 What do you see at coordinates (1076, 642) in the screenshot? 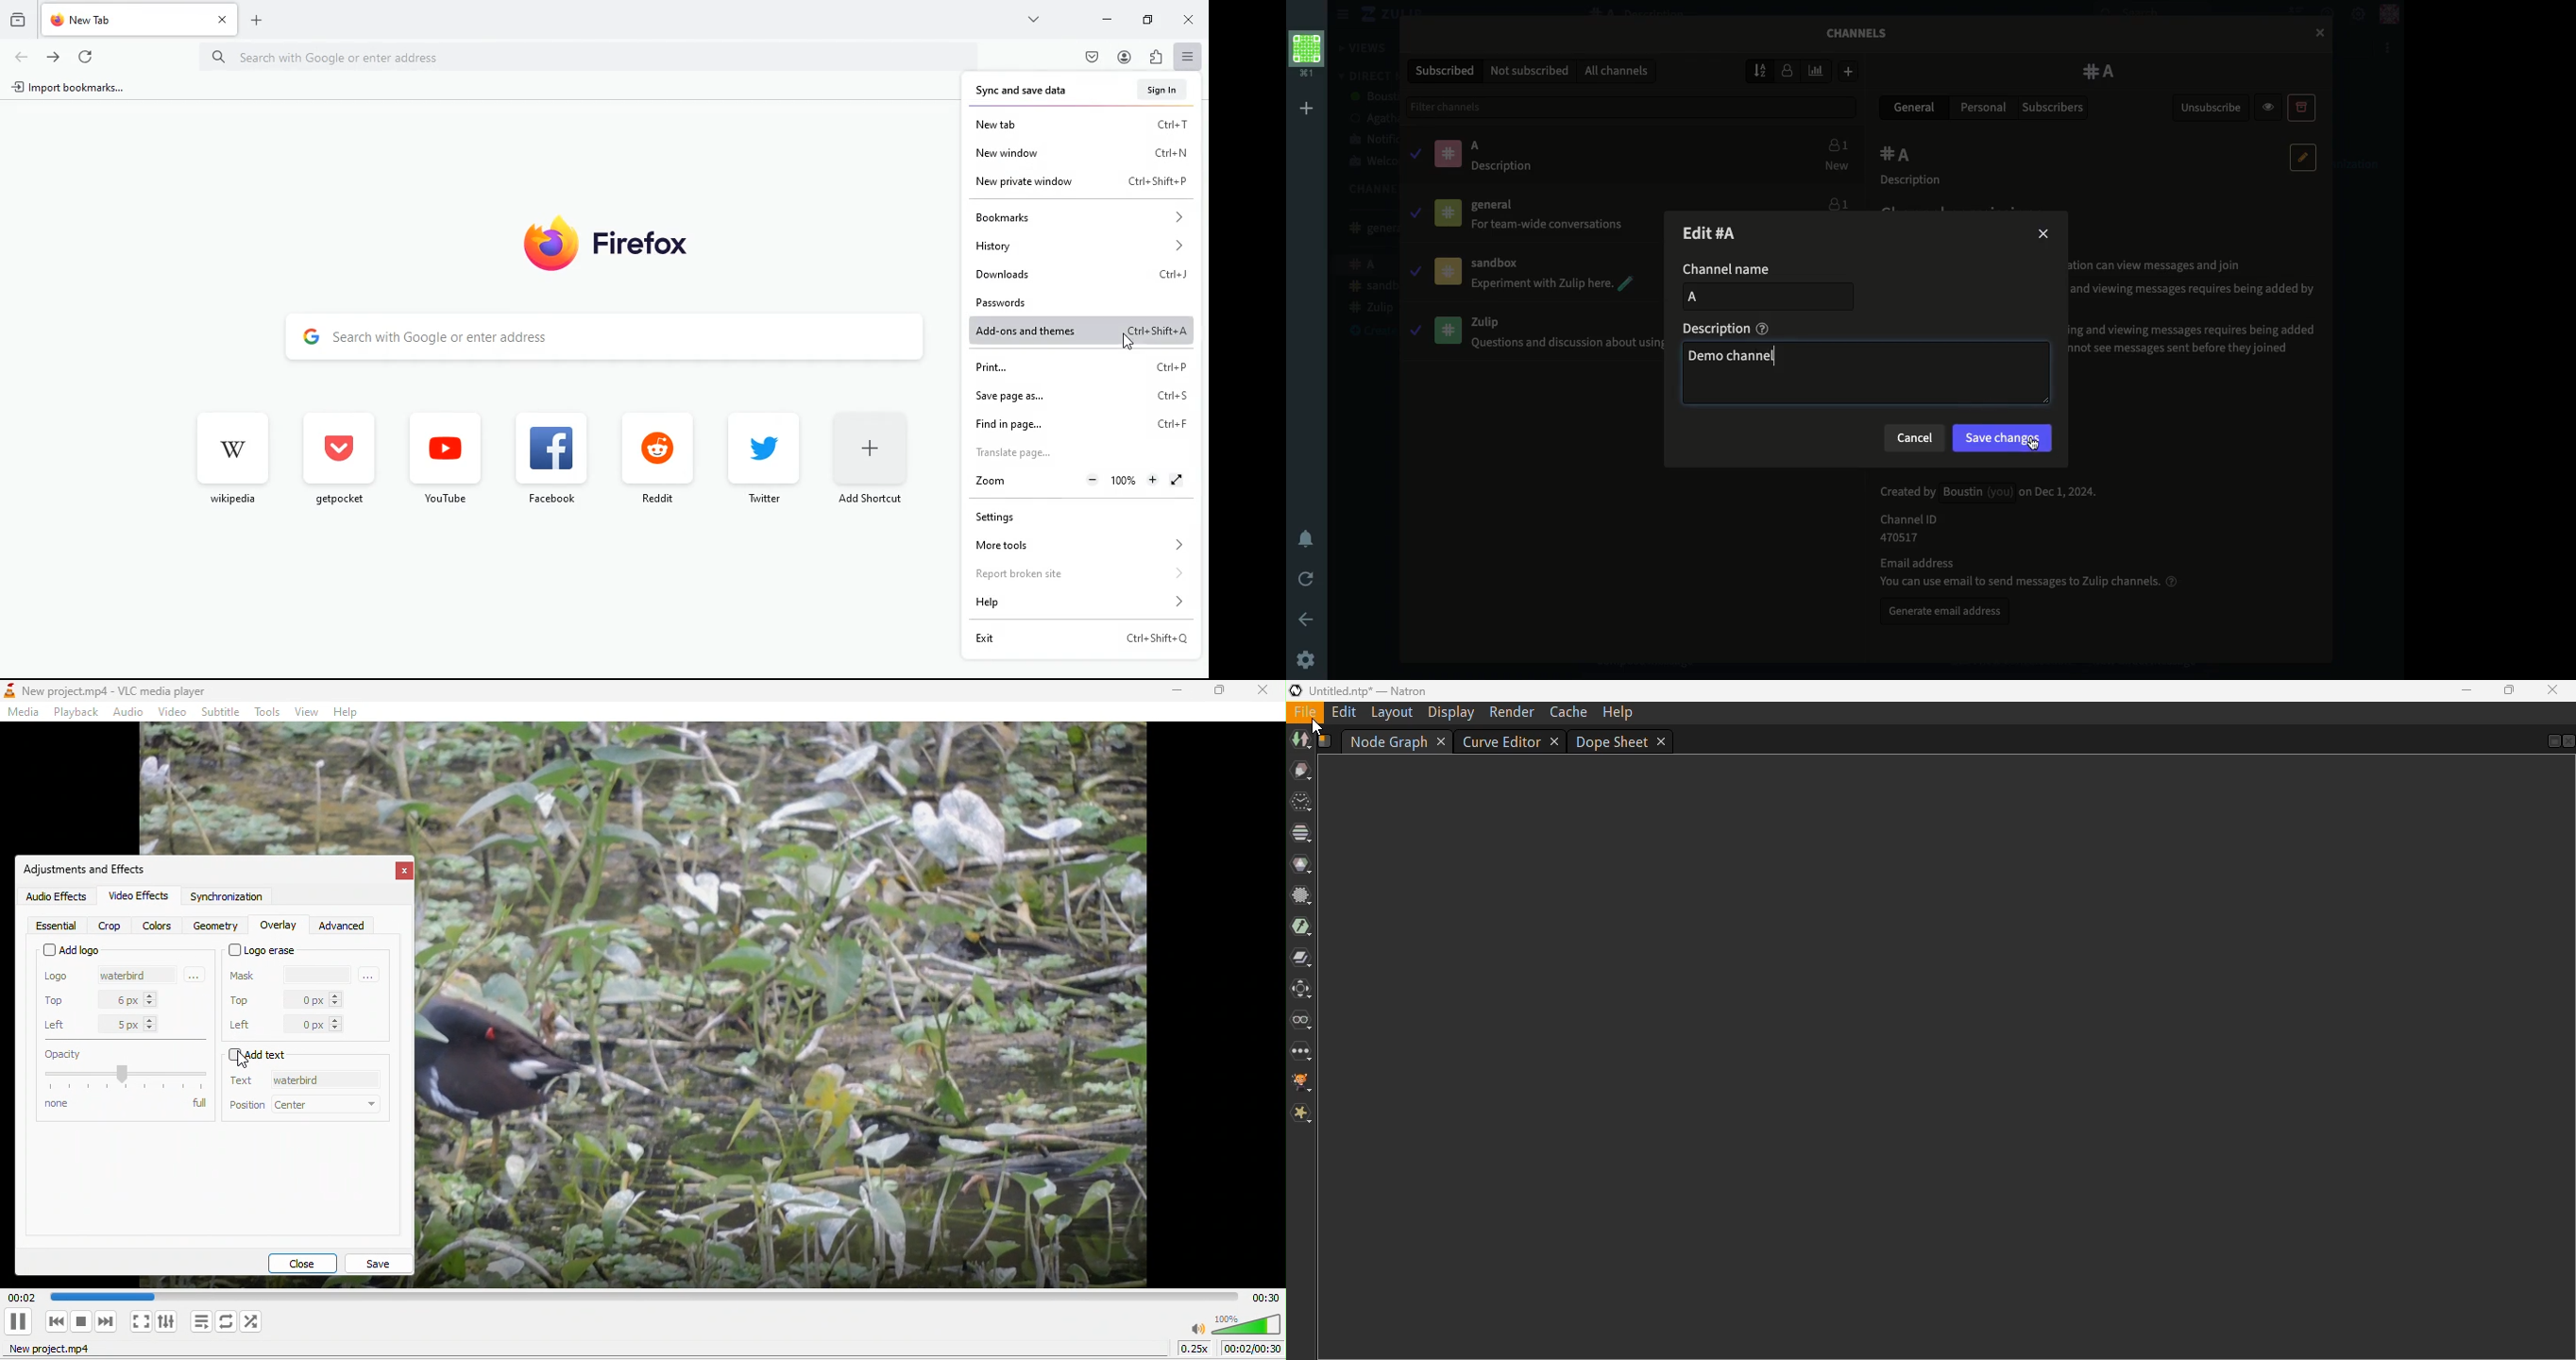
I see `exit` at bounding box center [1076, 642].